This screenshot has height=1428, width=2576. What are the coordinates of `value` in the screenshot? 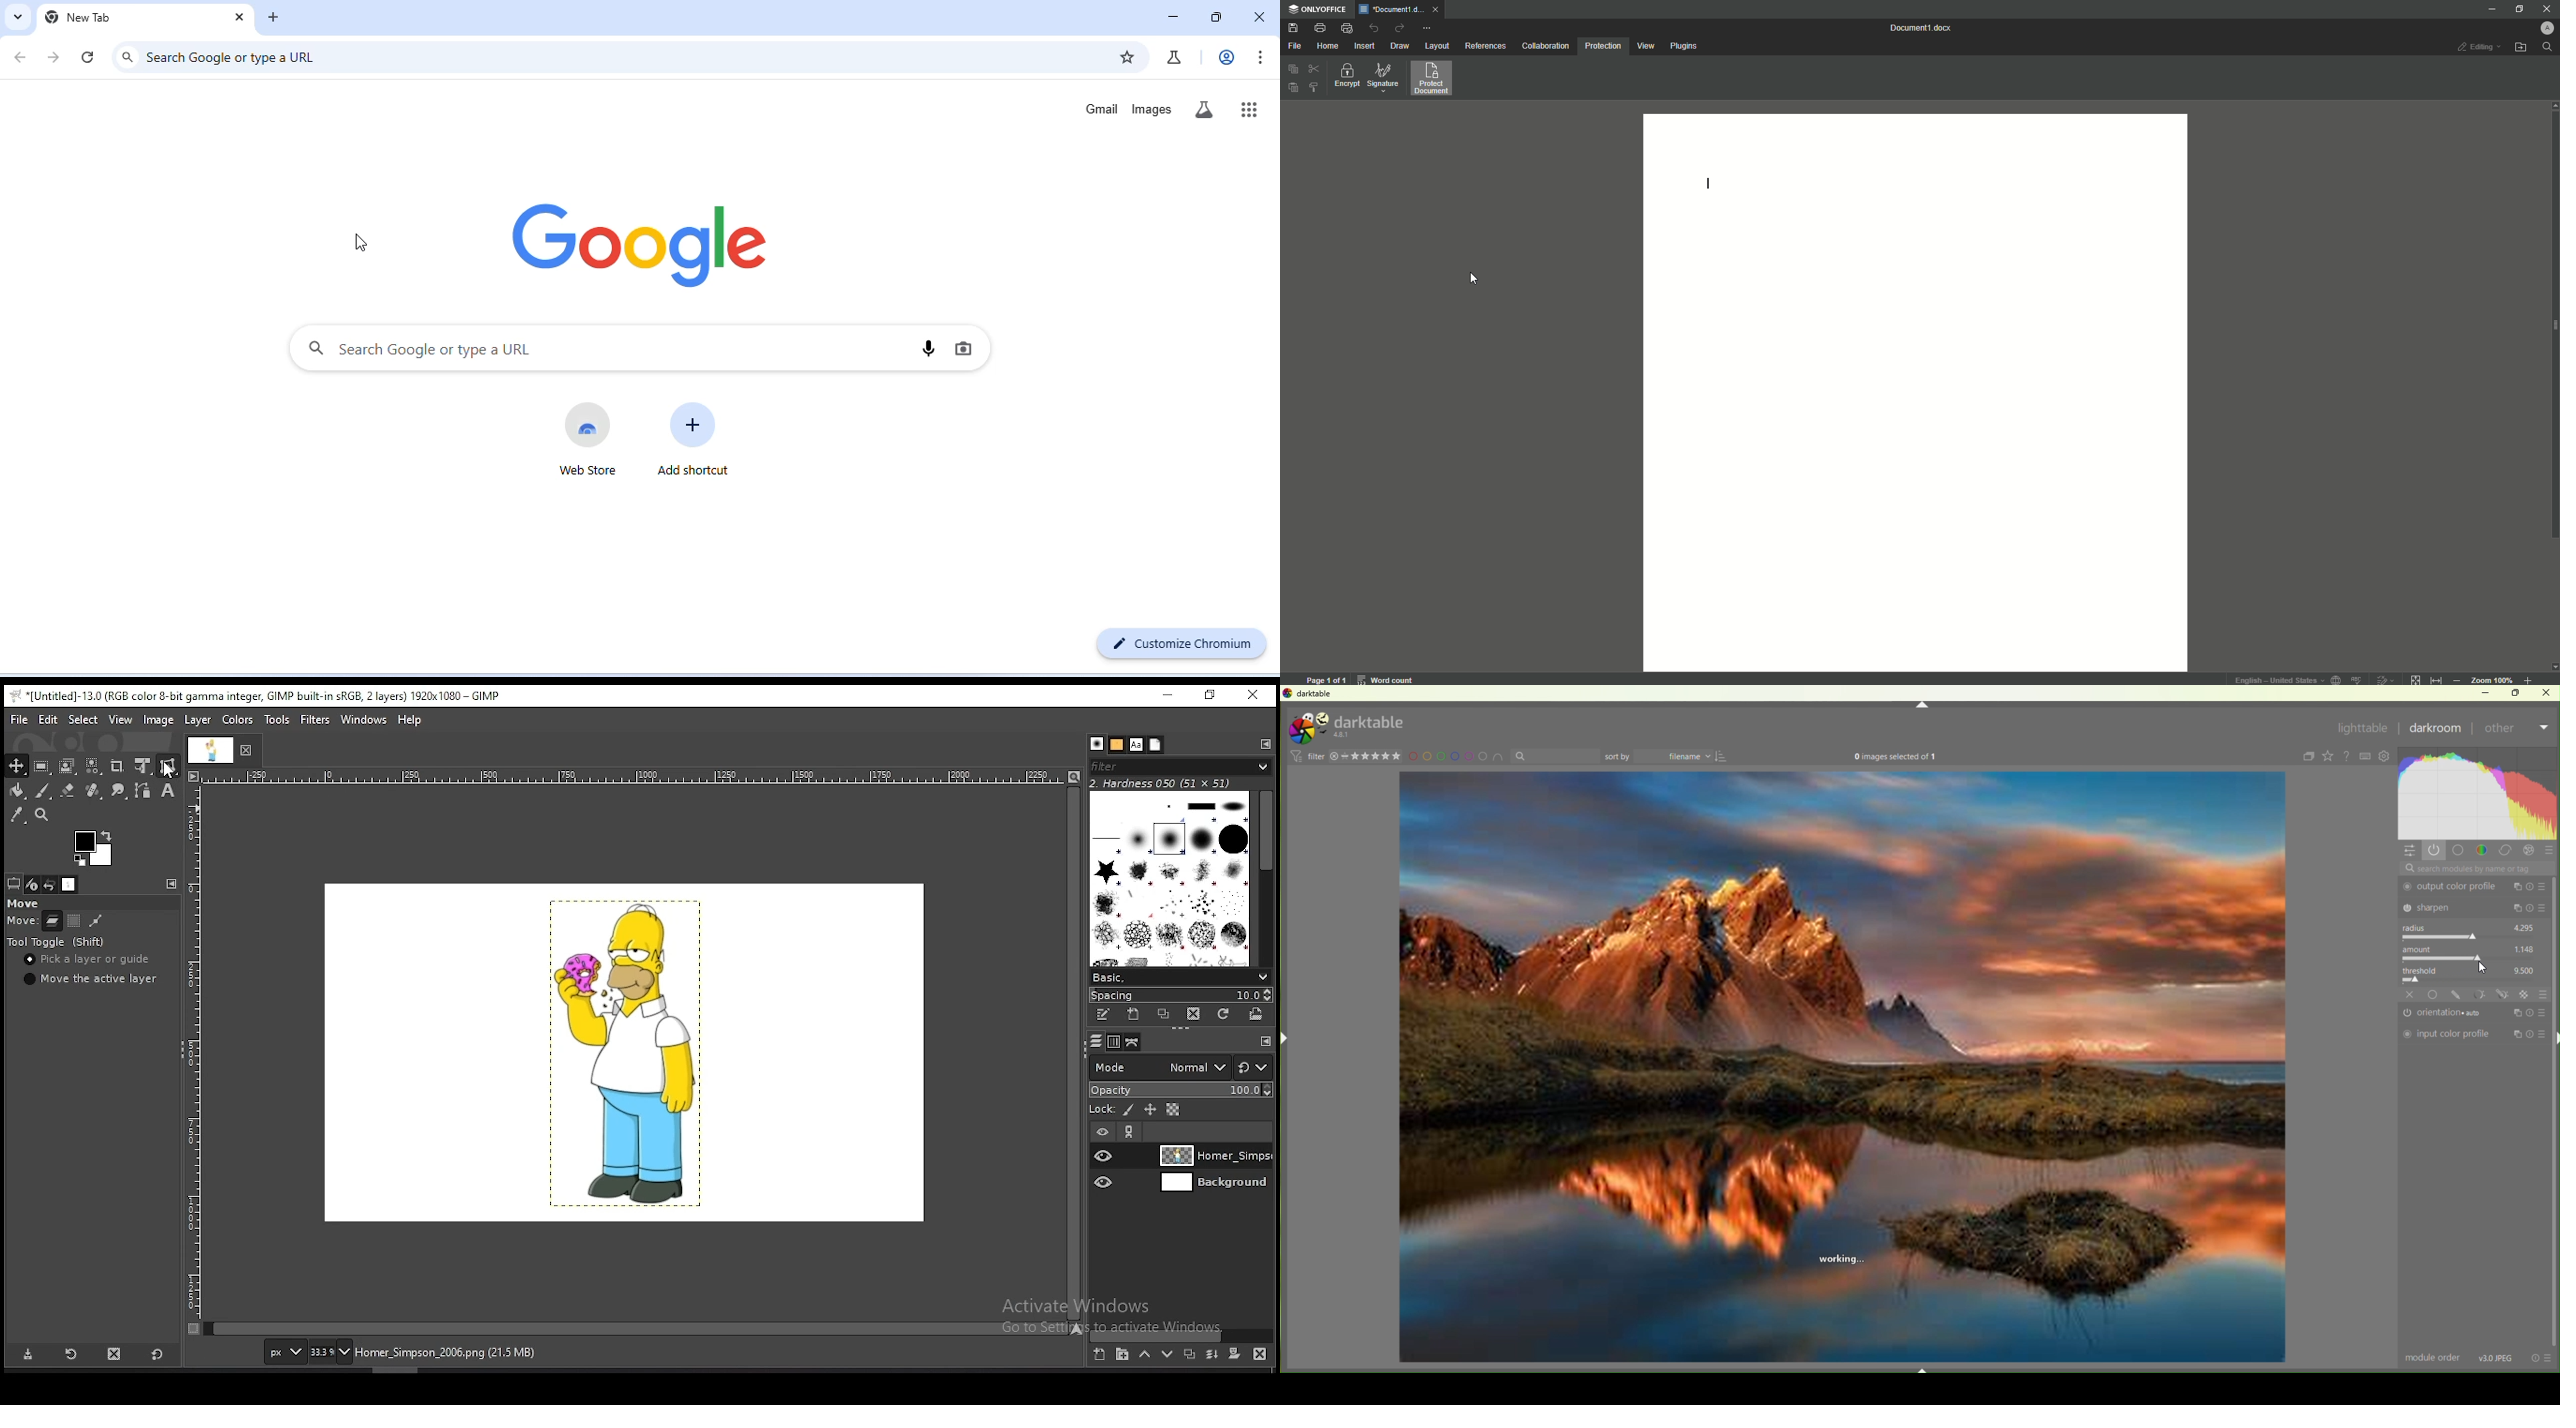 It's located at (2525, 969).